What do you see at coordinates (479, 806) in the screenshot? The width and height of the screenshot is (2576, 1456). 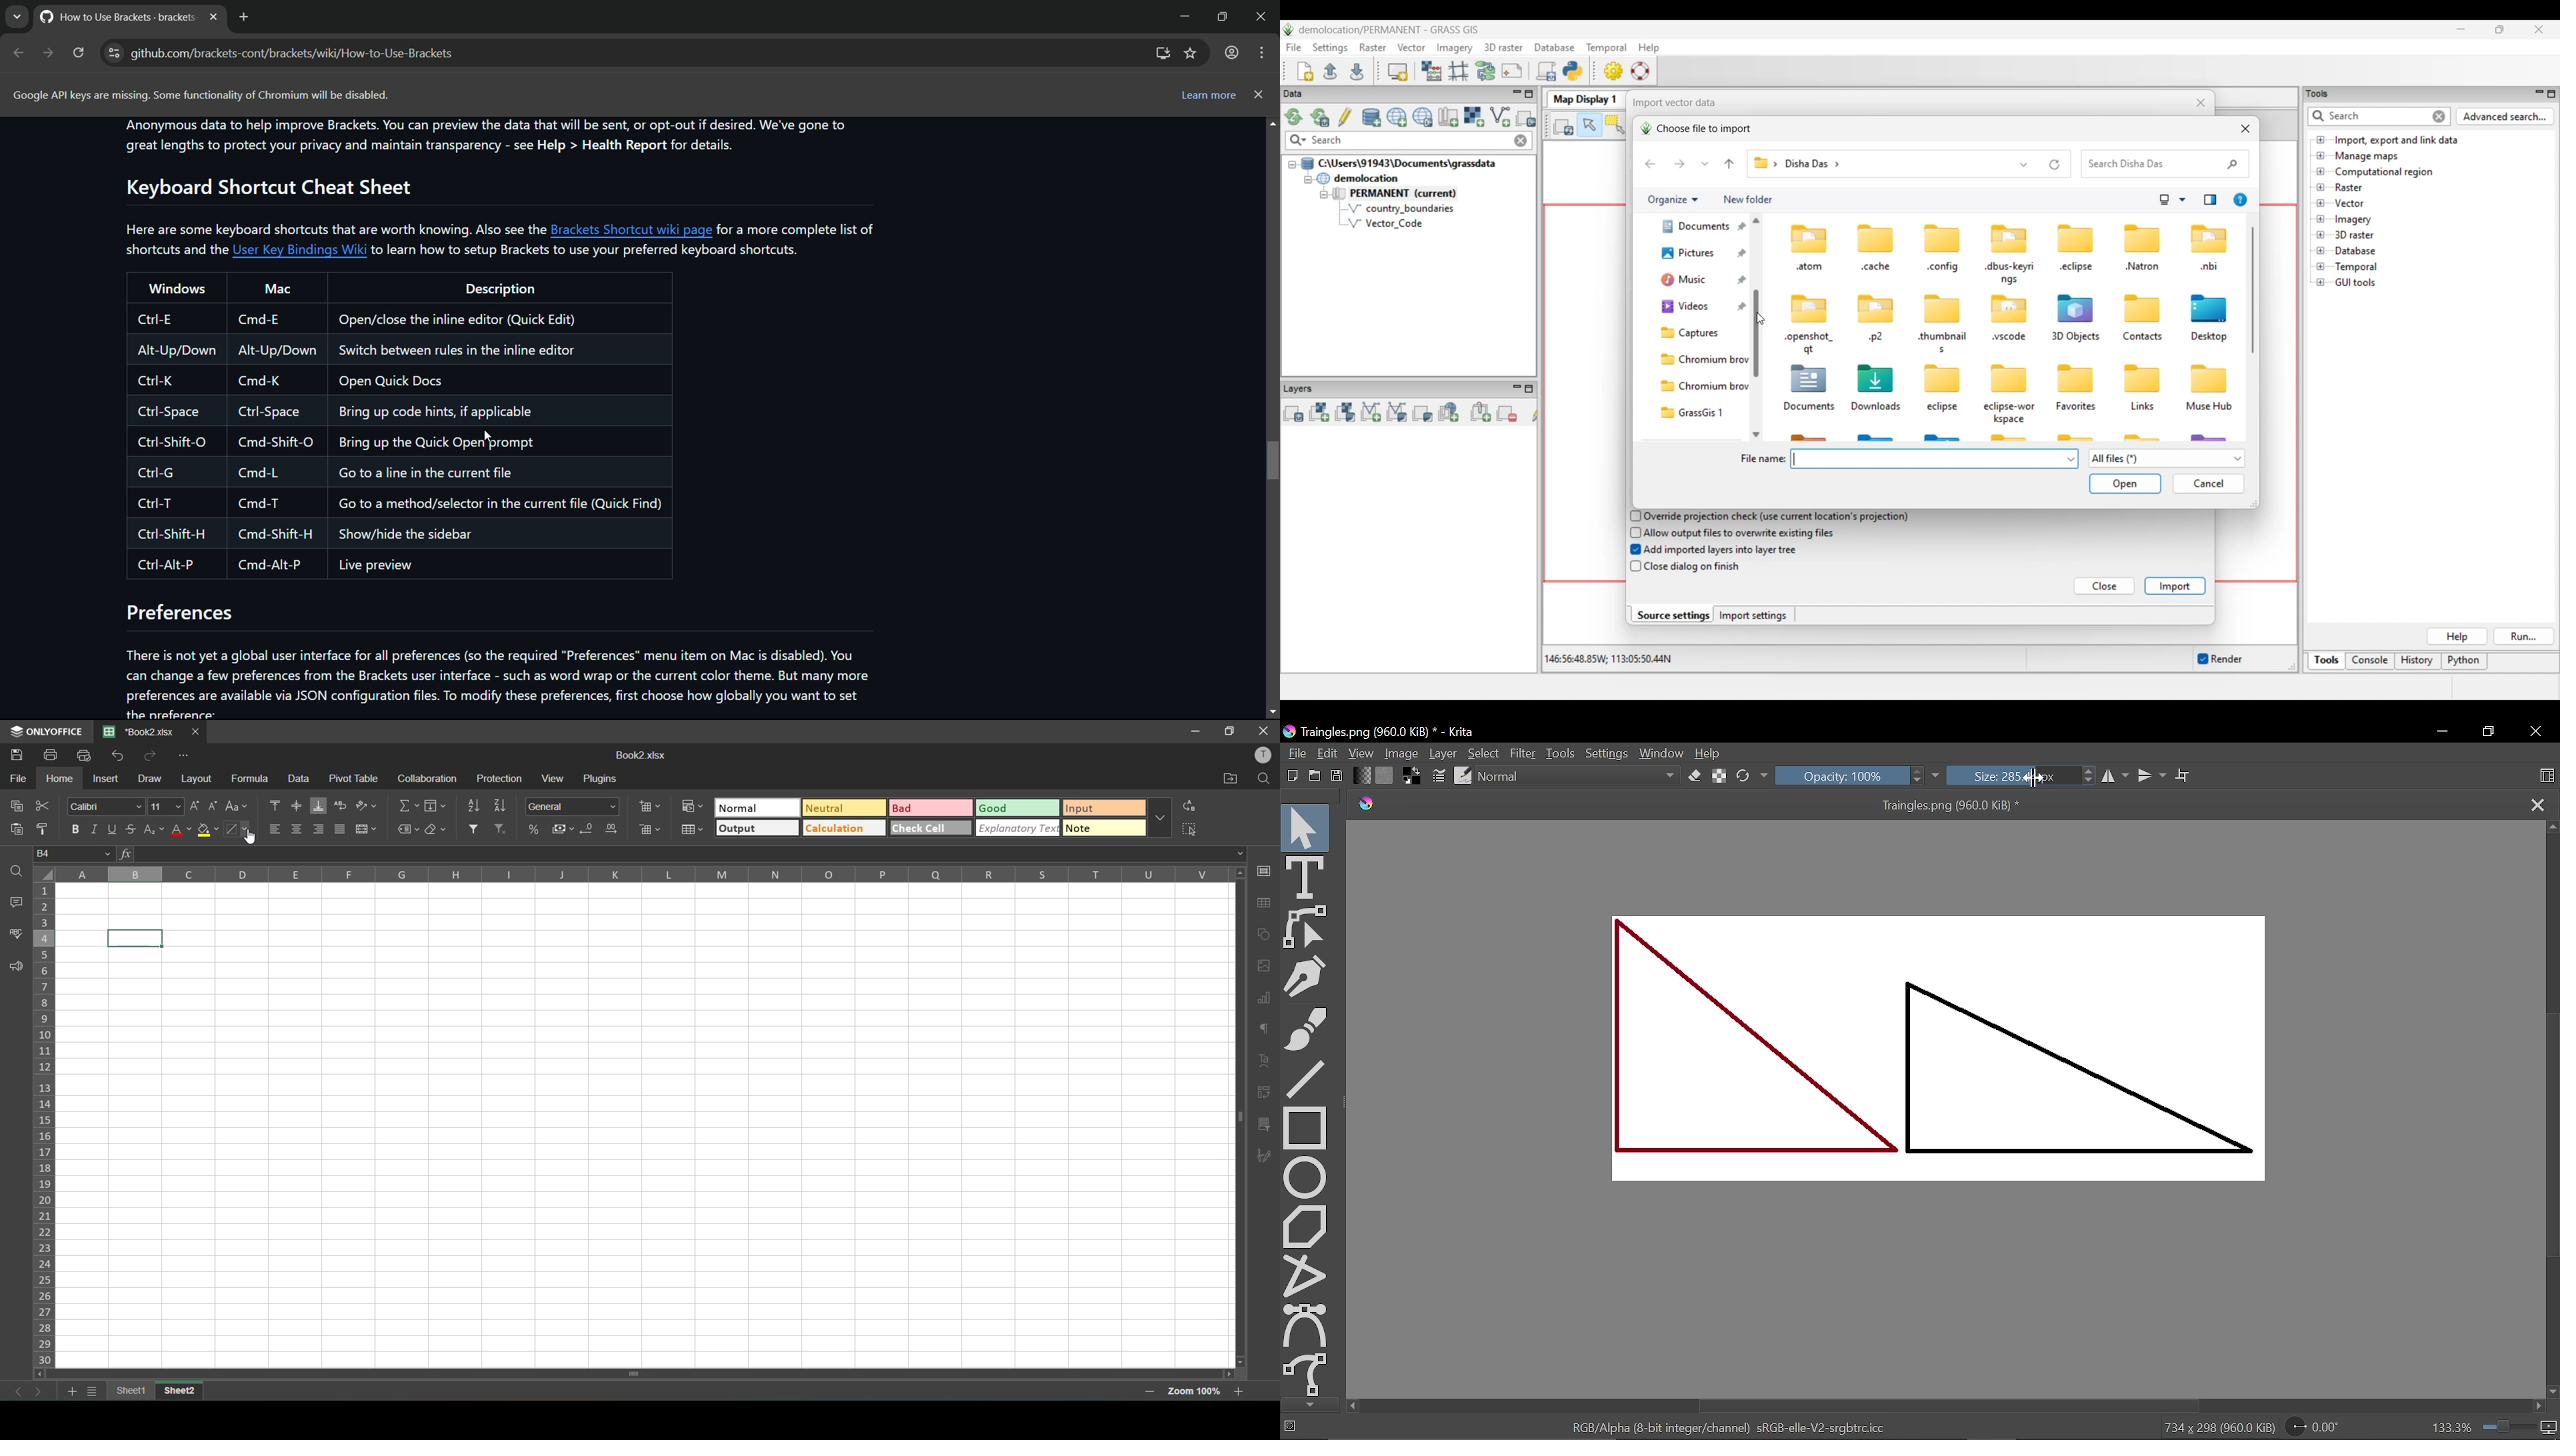 I see `sort ascending` at bounding box center [479, 806].